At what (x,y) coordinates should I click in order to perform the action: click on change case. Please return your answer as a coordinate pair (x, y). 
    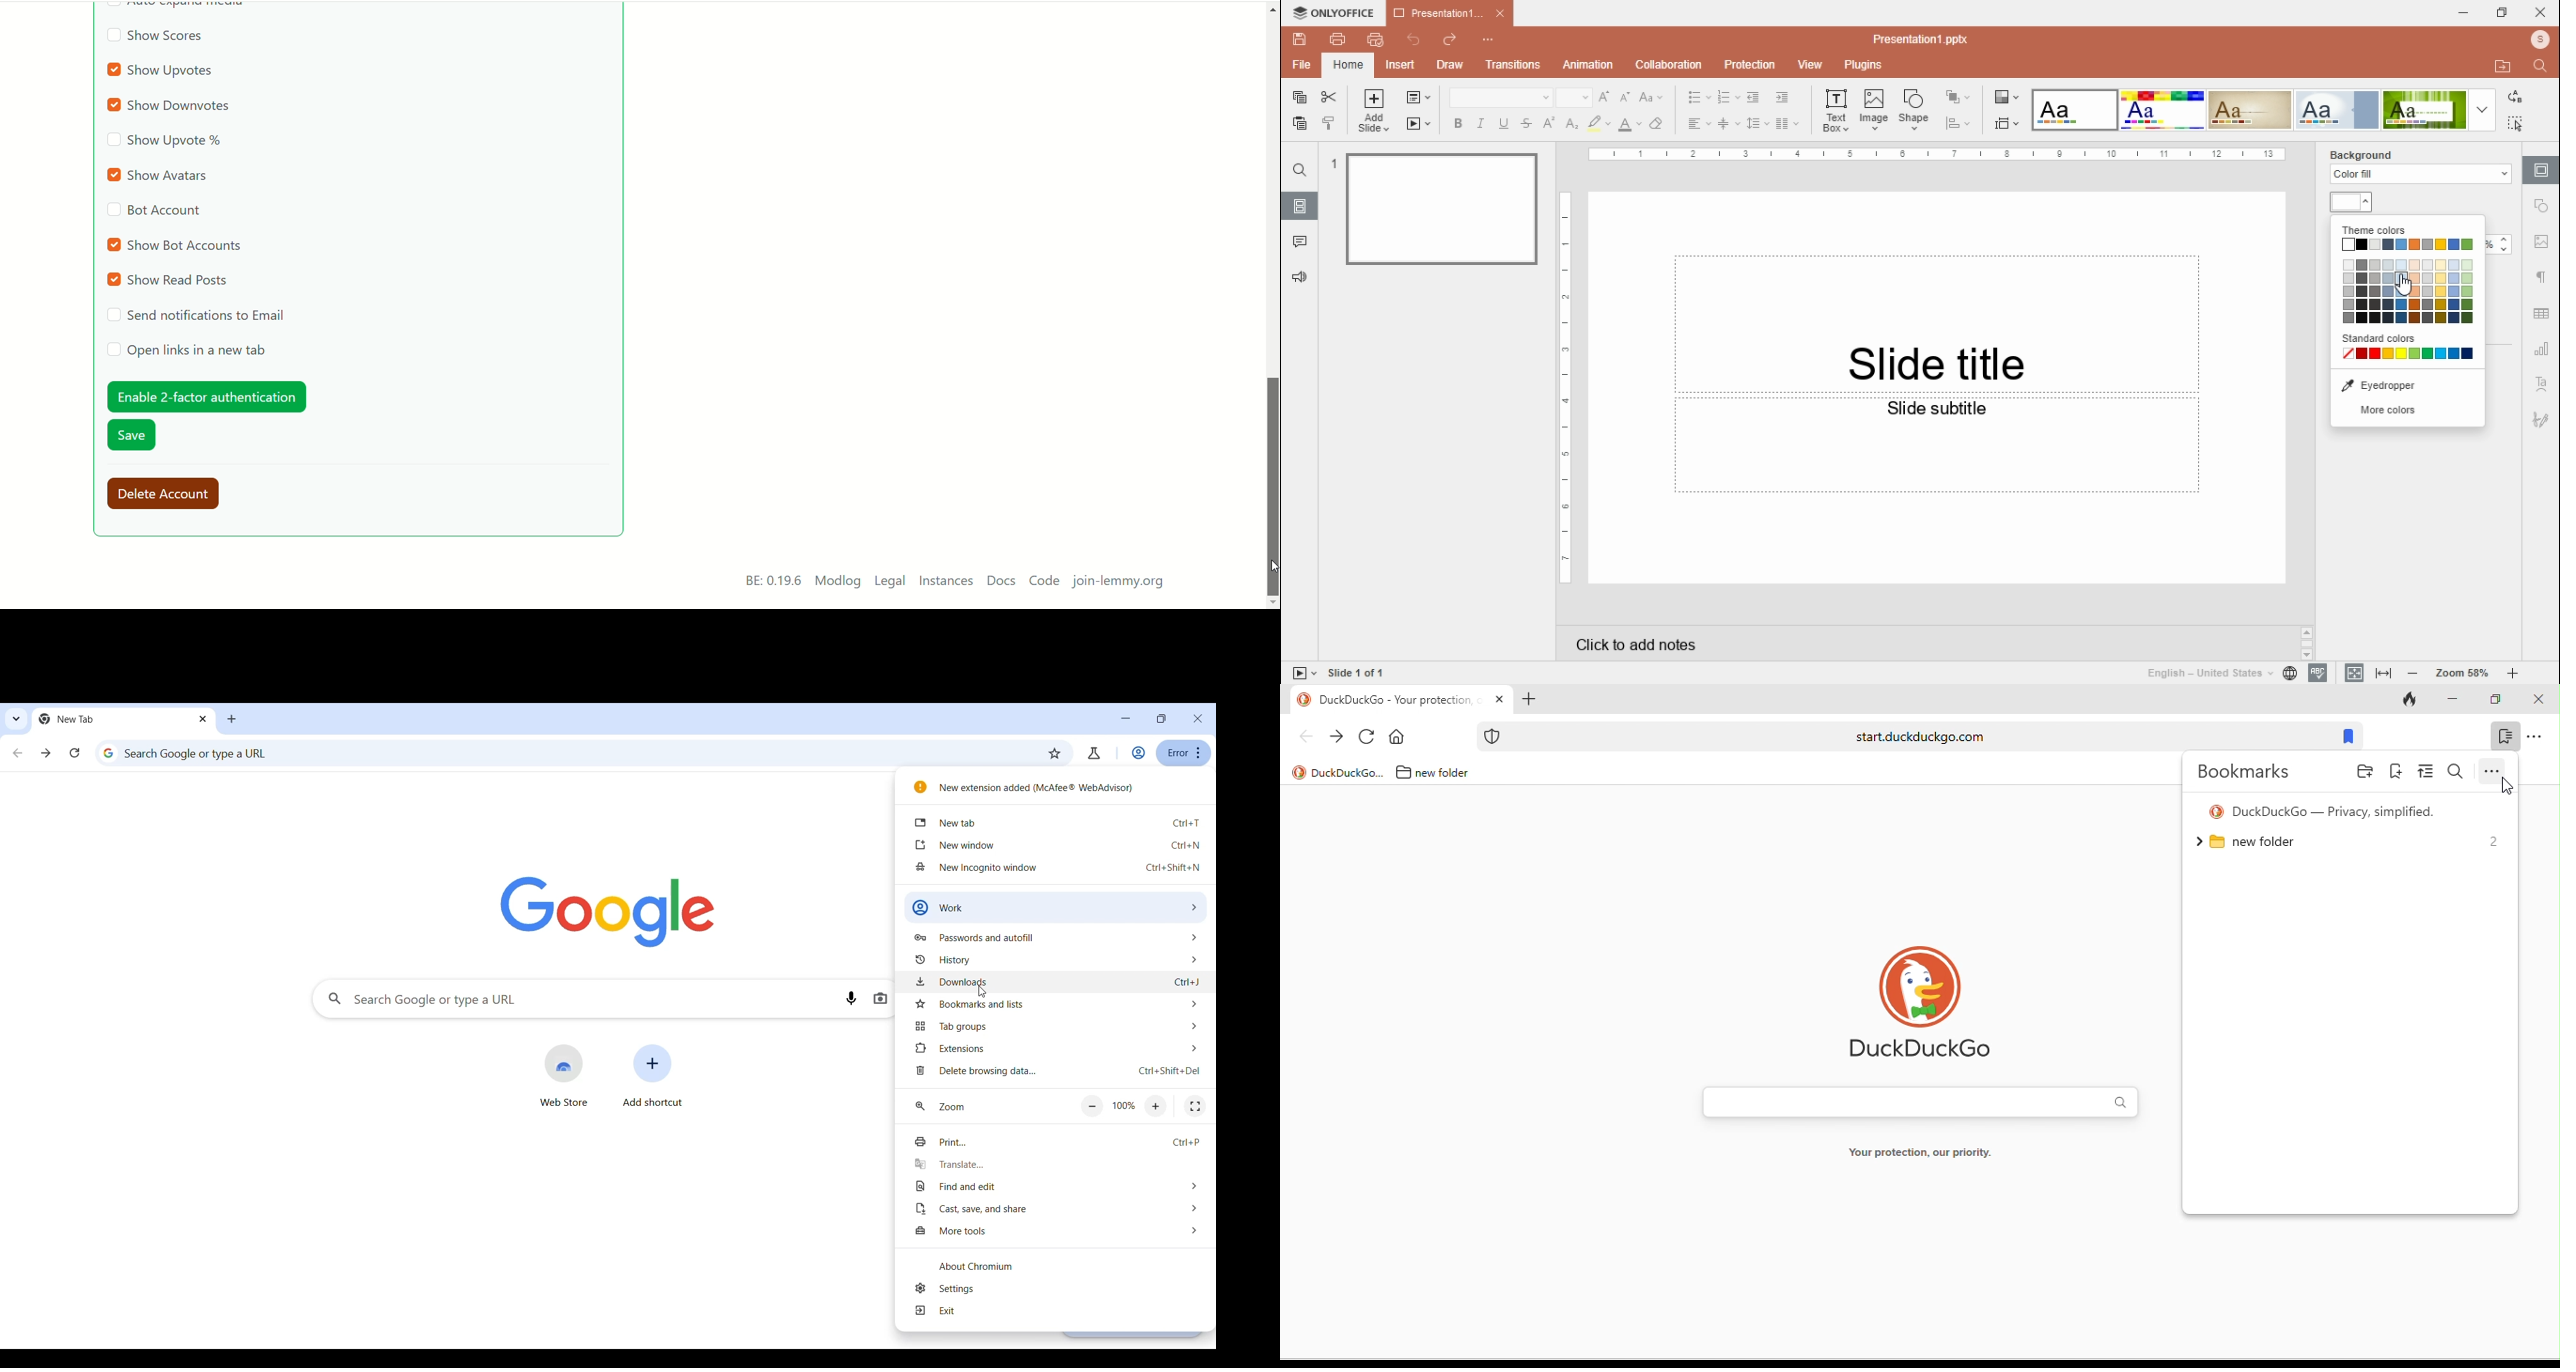
    Looking at the image, I should click on (1651, 97).